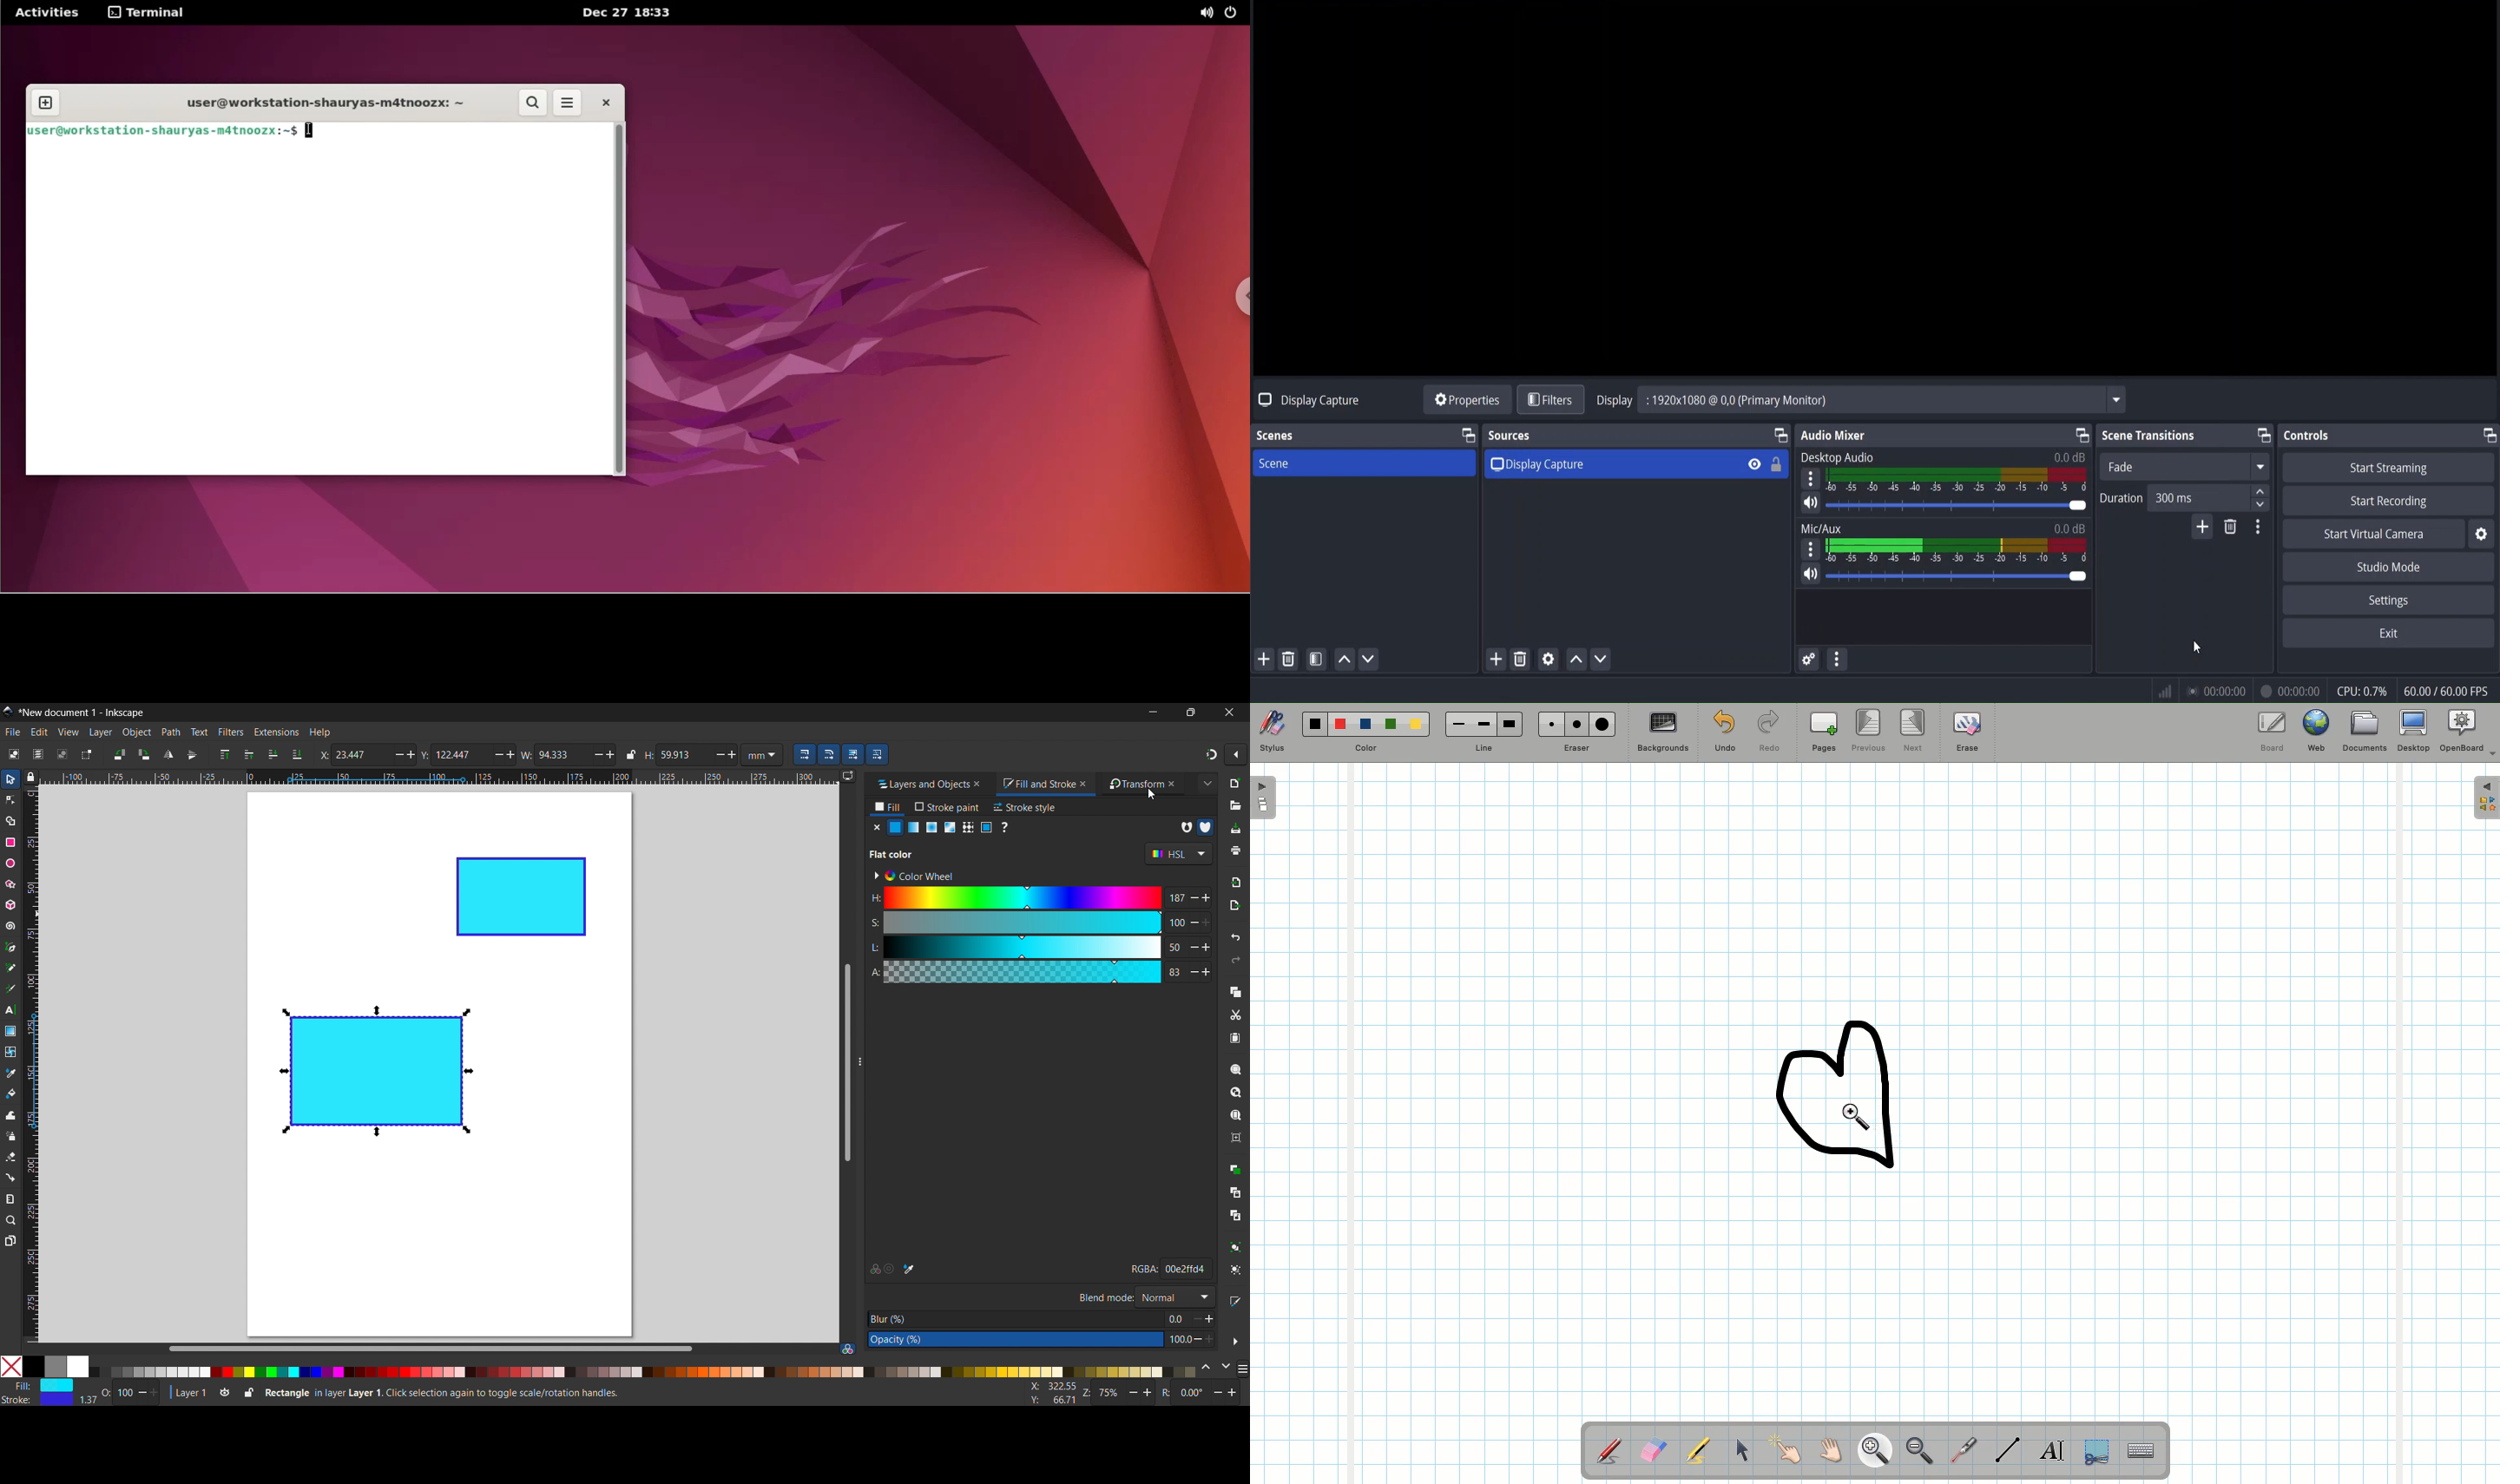 The image size is (2520, 1484). What do you see at coordinates (1811, 575) in the screenshot?
I see `mute` at bounding box center [1811, 575].